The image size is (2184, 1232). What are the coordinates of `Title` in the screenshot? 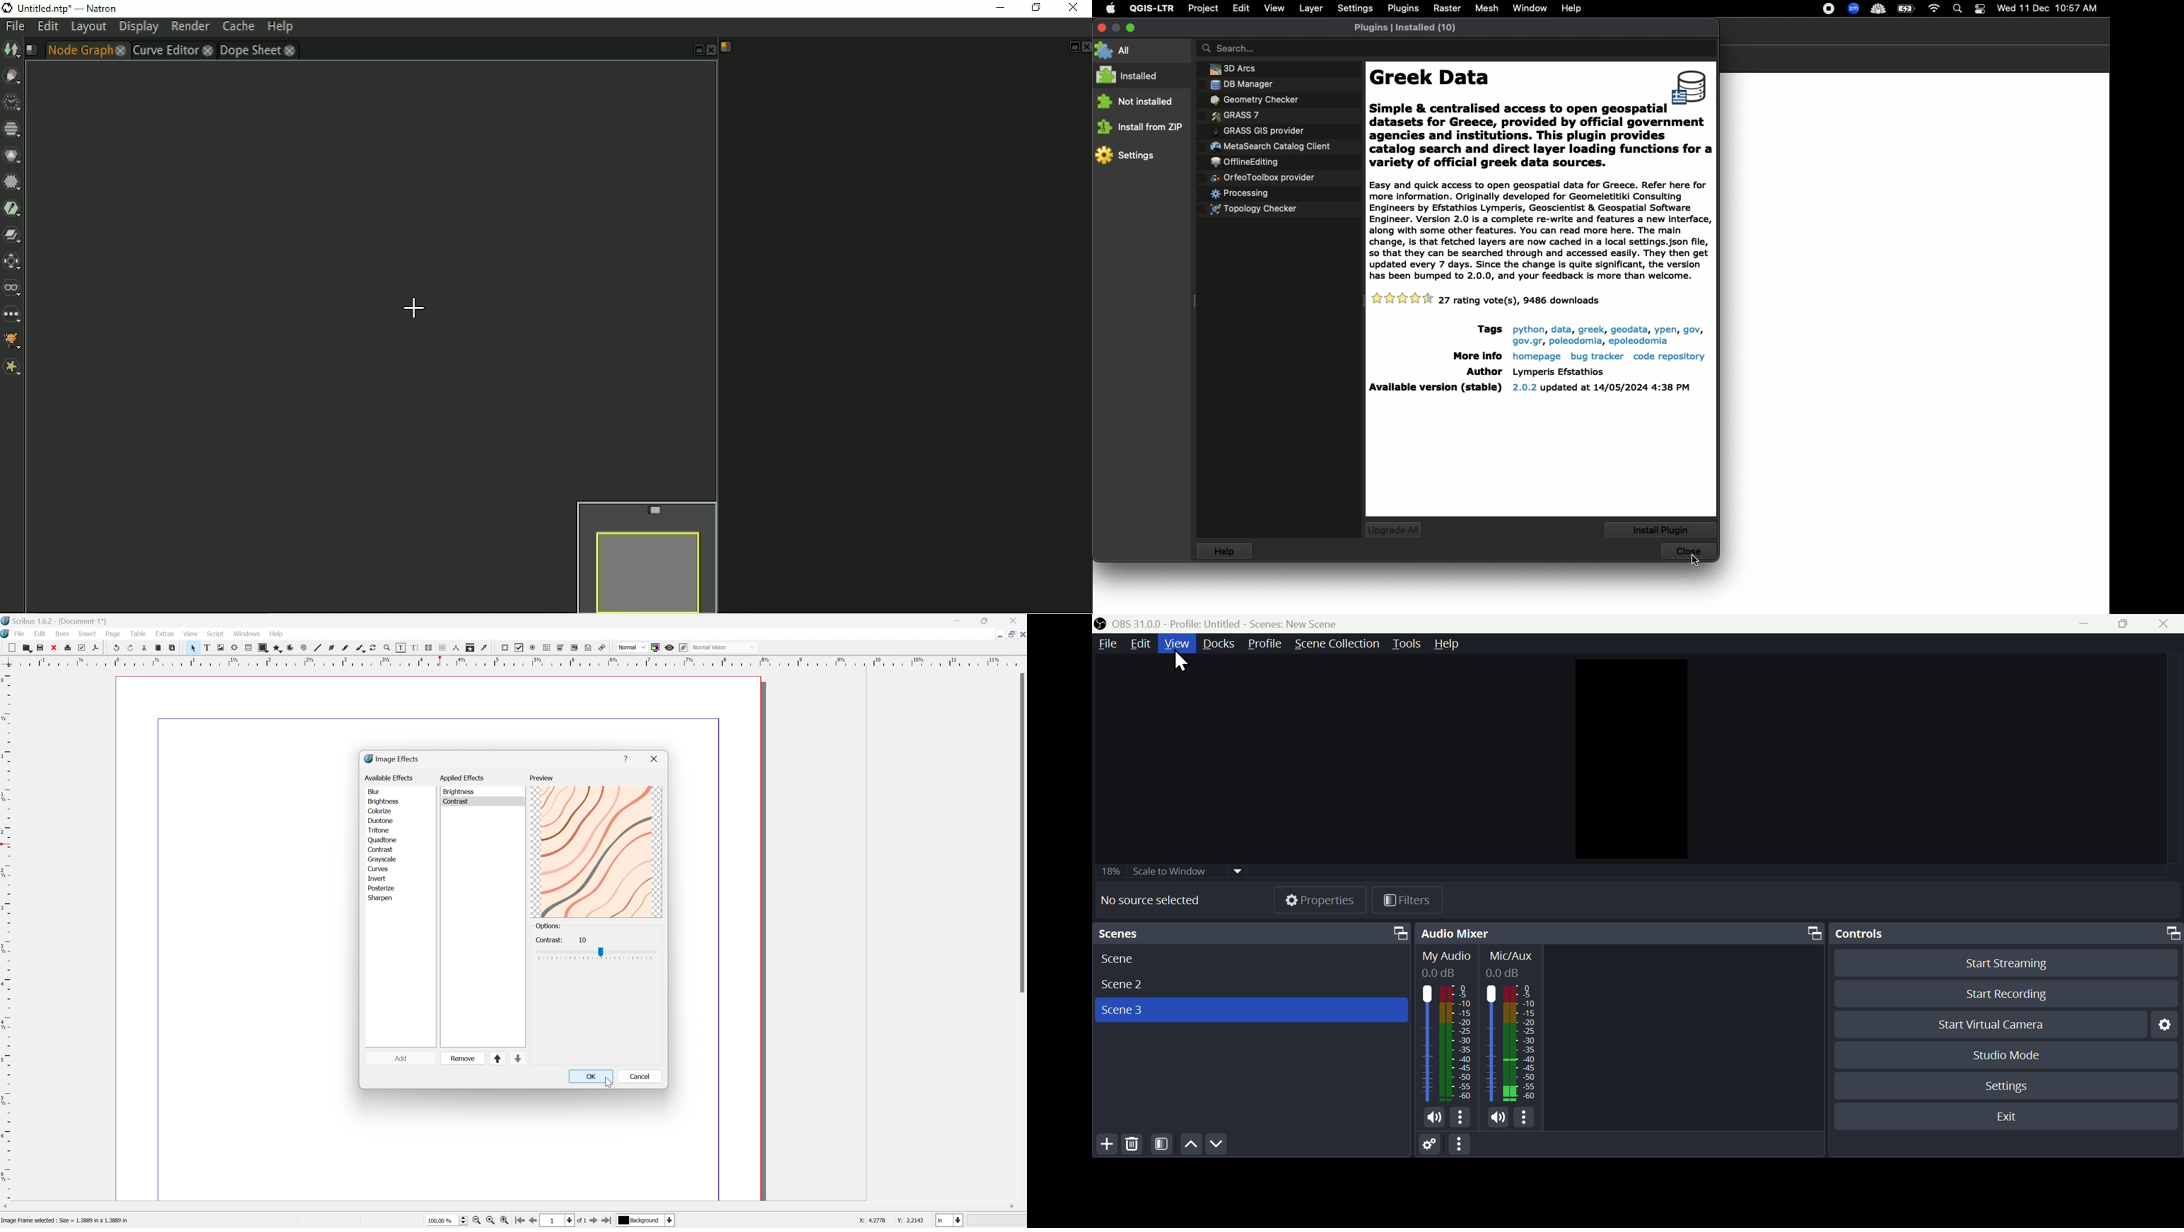 It's located at (61, 8).